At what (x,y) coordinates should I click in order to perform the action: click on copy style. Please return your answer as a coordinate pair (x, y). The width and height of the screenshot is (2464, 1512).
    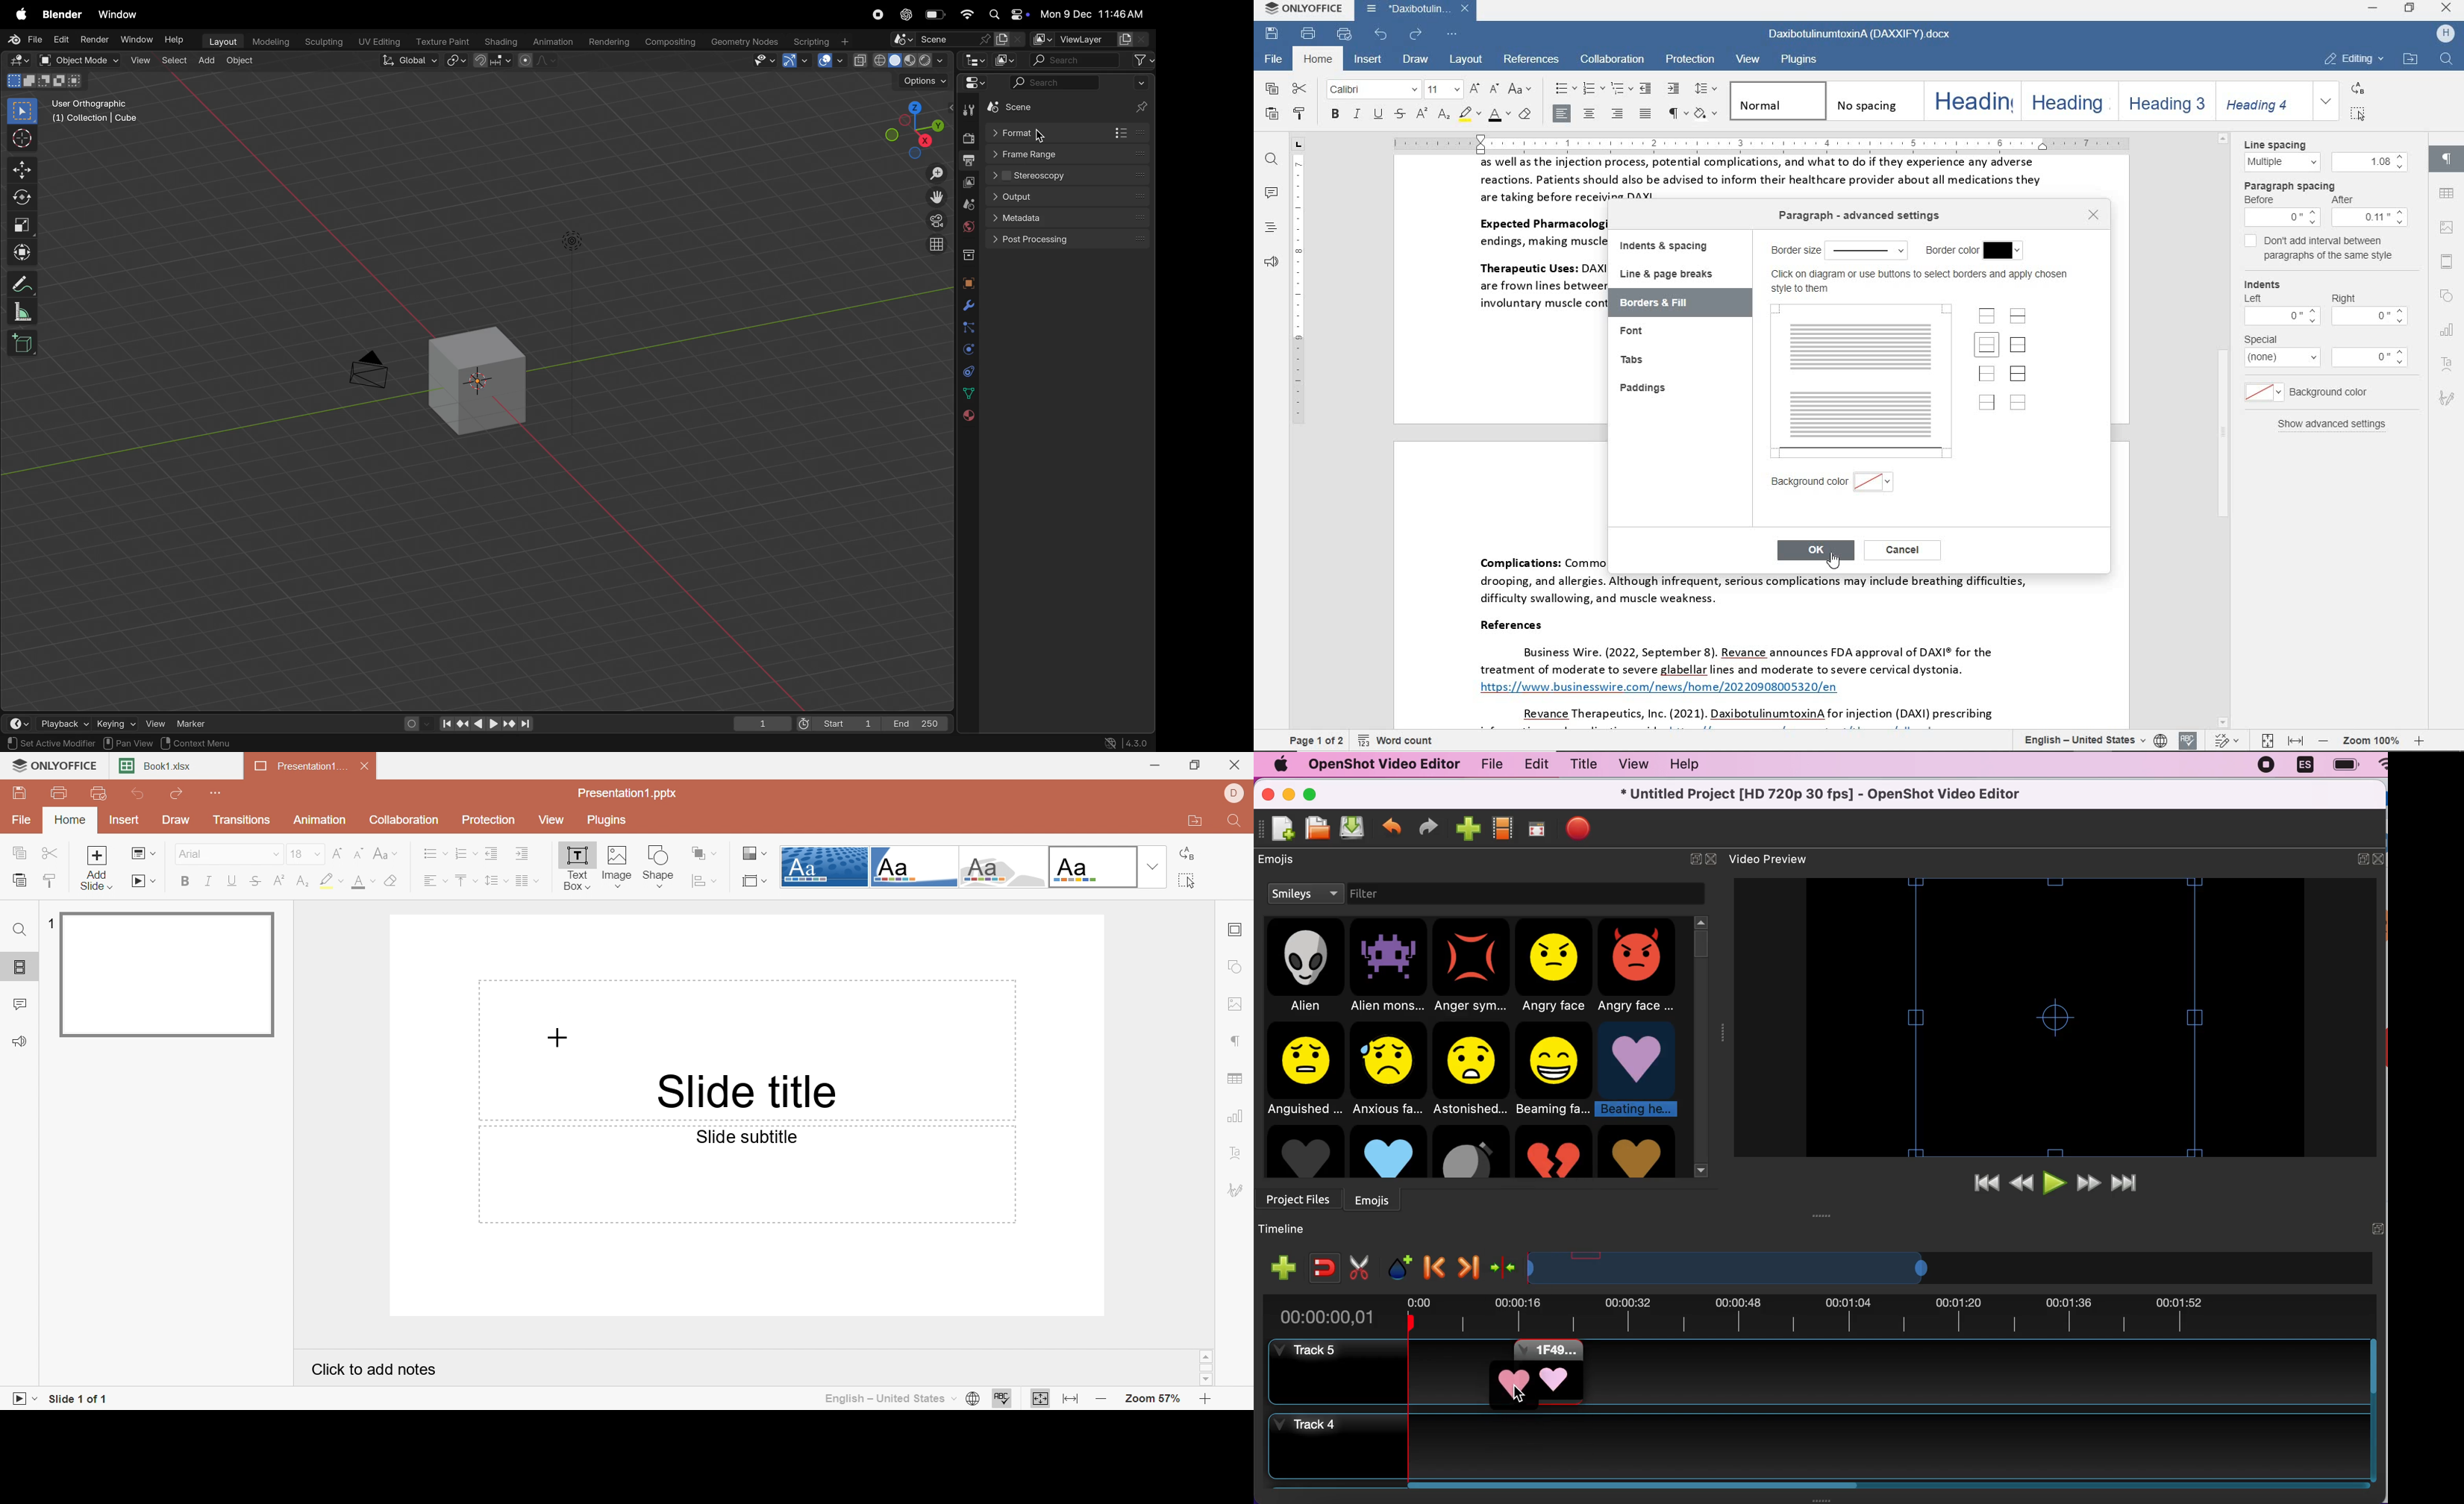
    Looking at the image, I should click on (1301, 115).